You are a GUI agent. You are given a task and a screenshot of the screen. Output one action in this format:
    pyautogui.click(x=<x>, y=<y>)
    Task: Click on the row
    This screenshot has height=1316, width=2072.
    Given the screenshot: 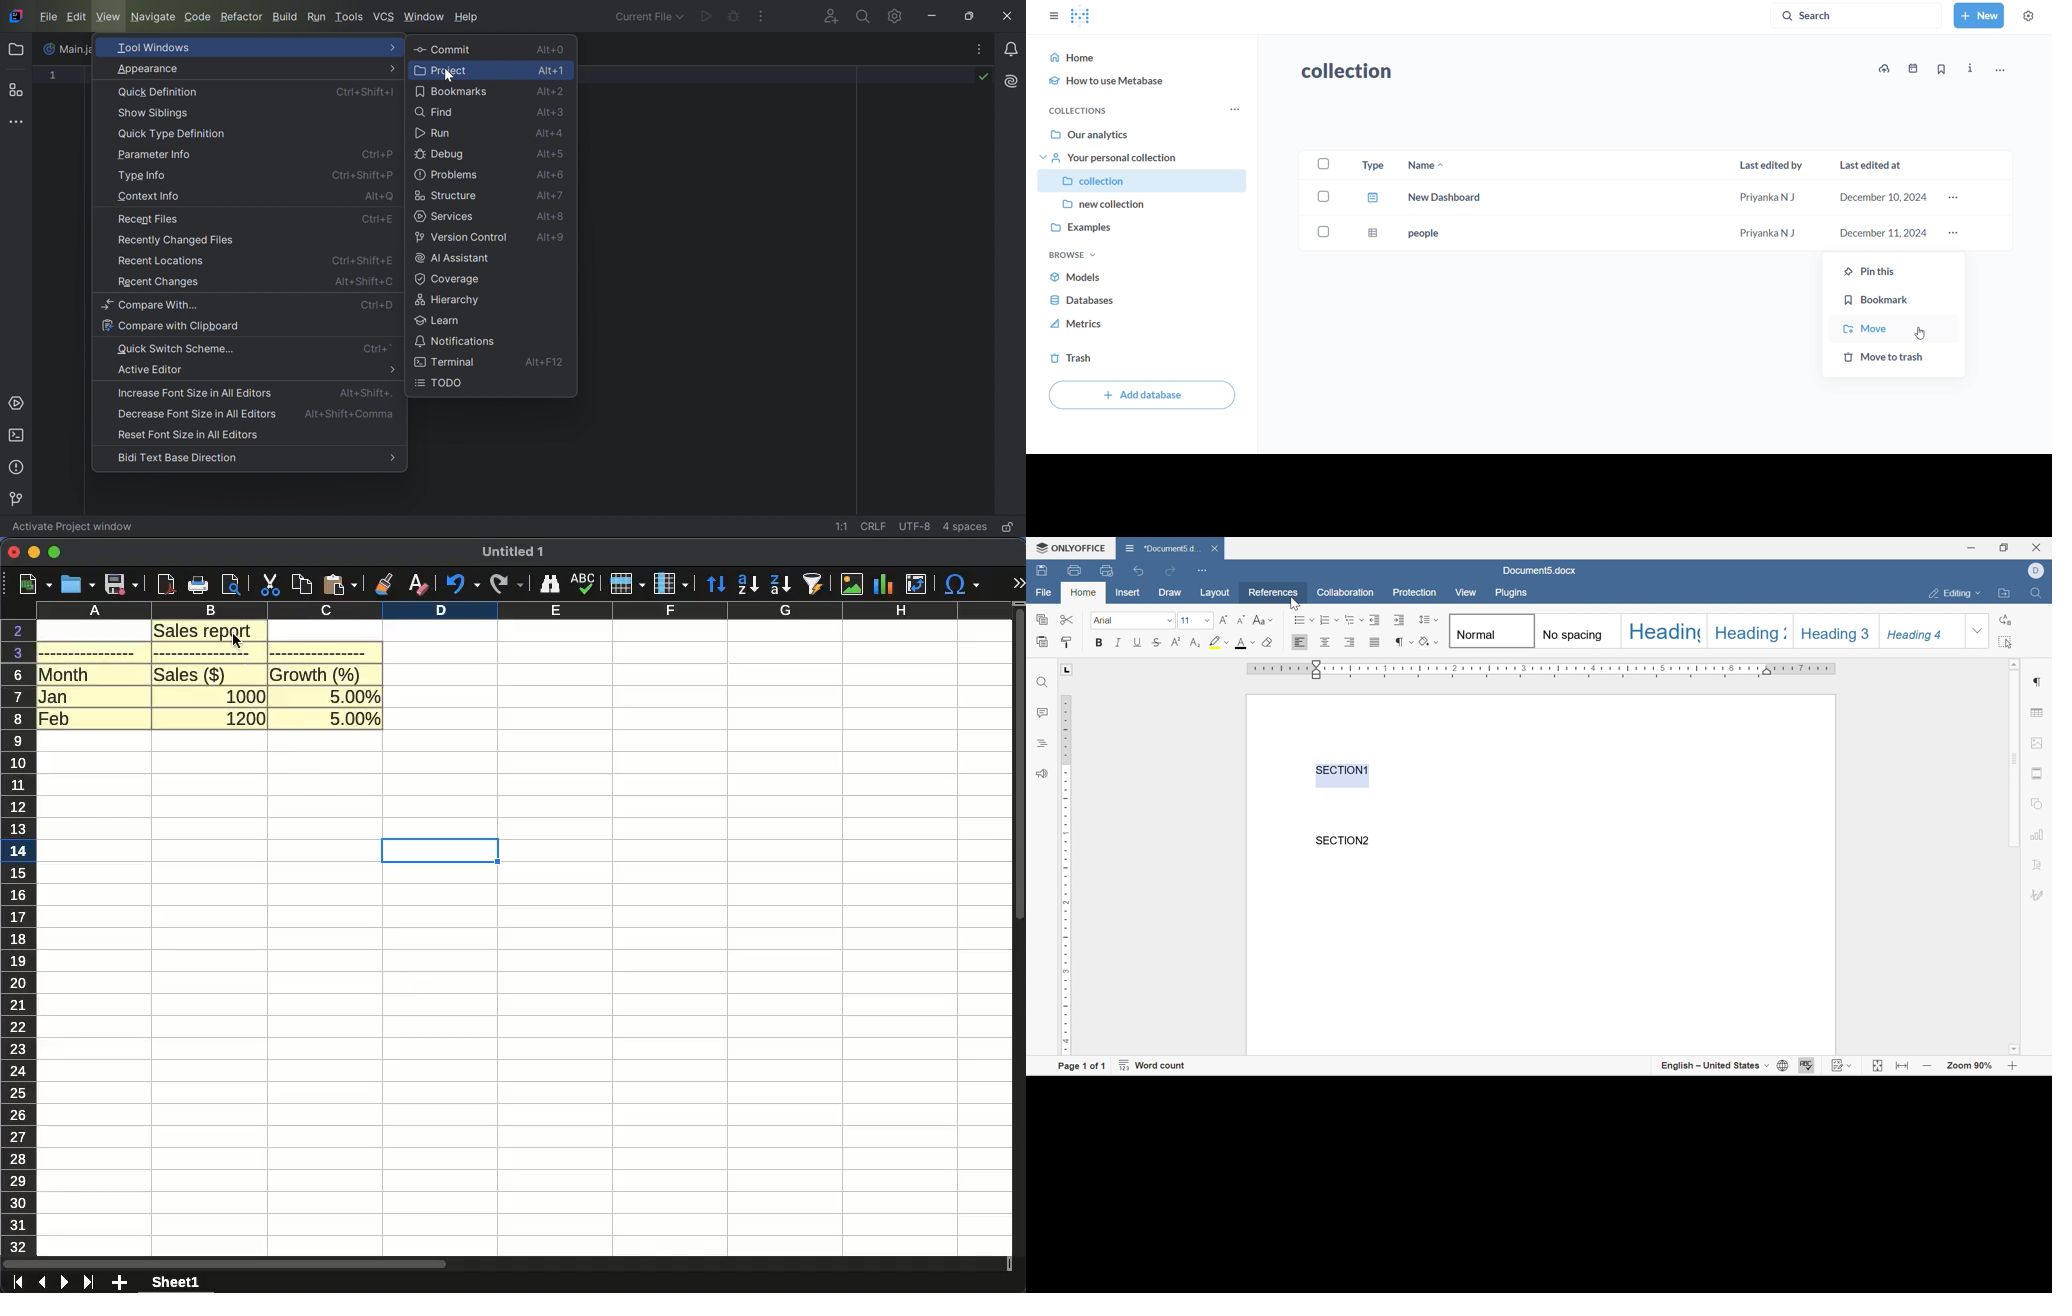 What is the action you would take?
    pyautogui.click(x=627, y=583)
    